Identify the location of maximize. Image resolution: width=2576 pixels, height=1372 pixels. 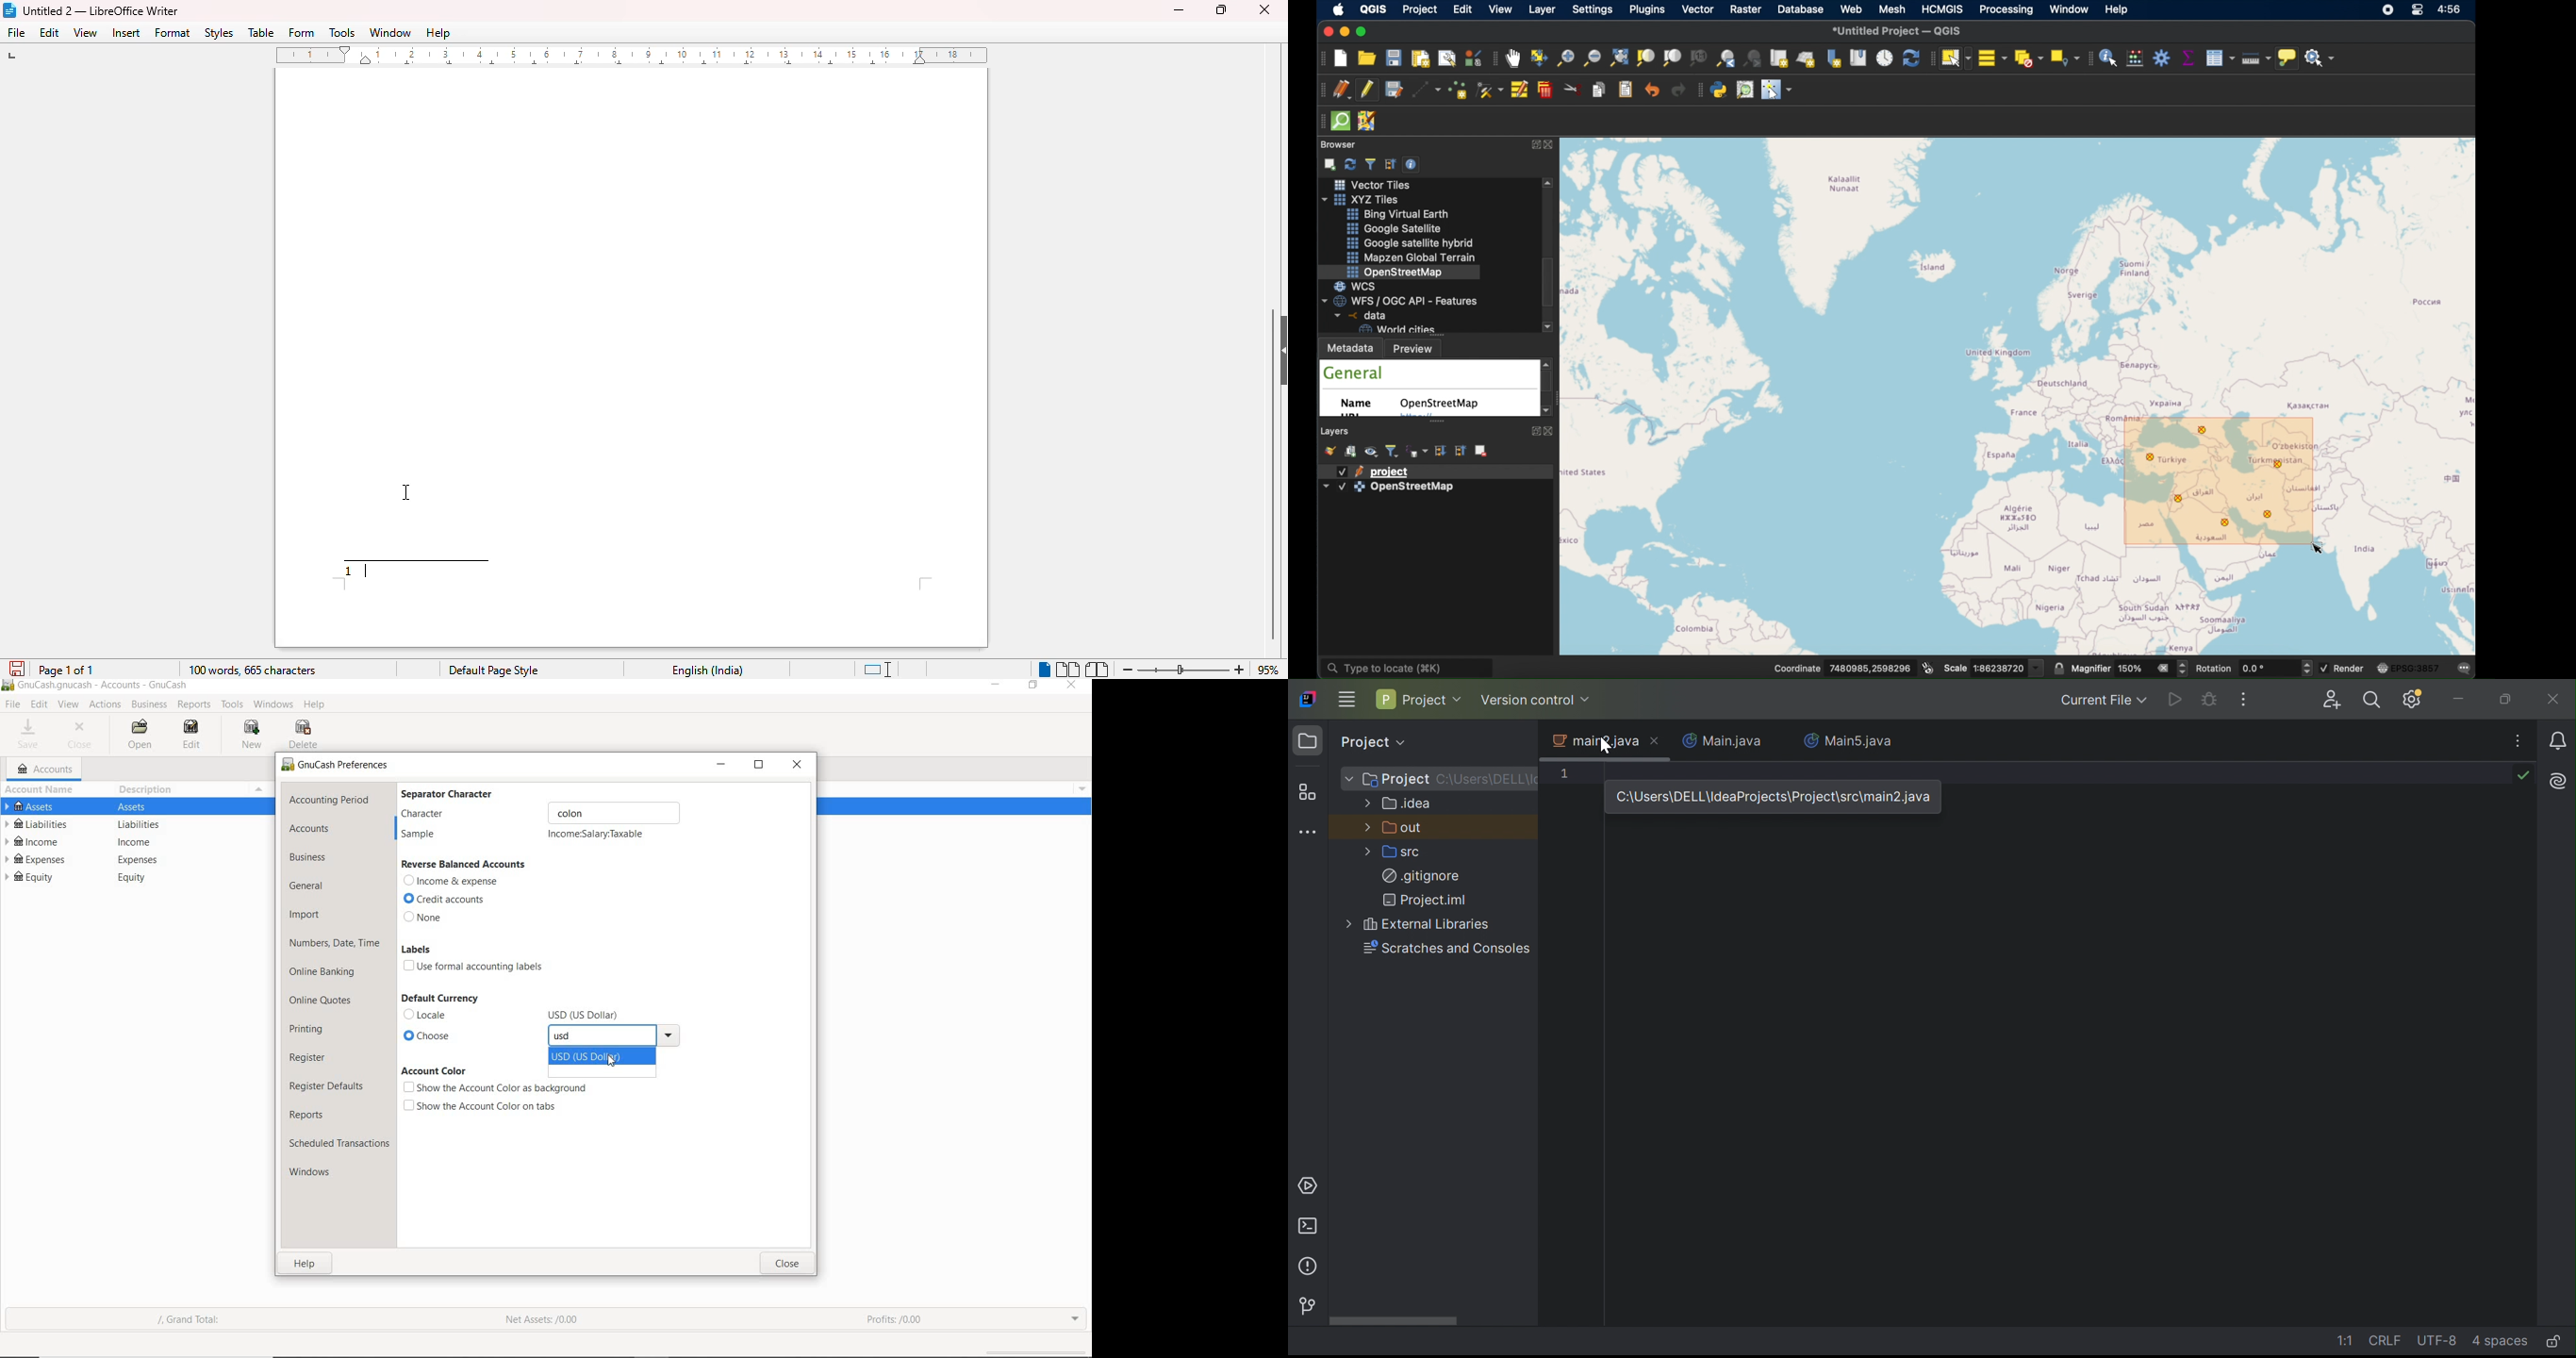
(1221, 9).